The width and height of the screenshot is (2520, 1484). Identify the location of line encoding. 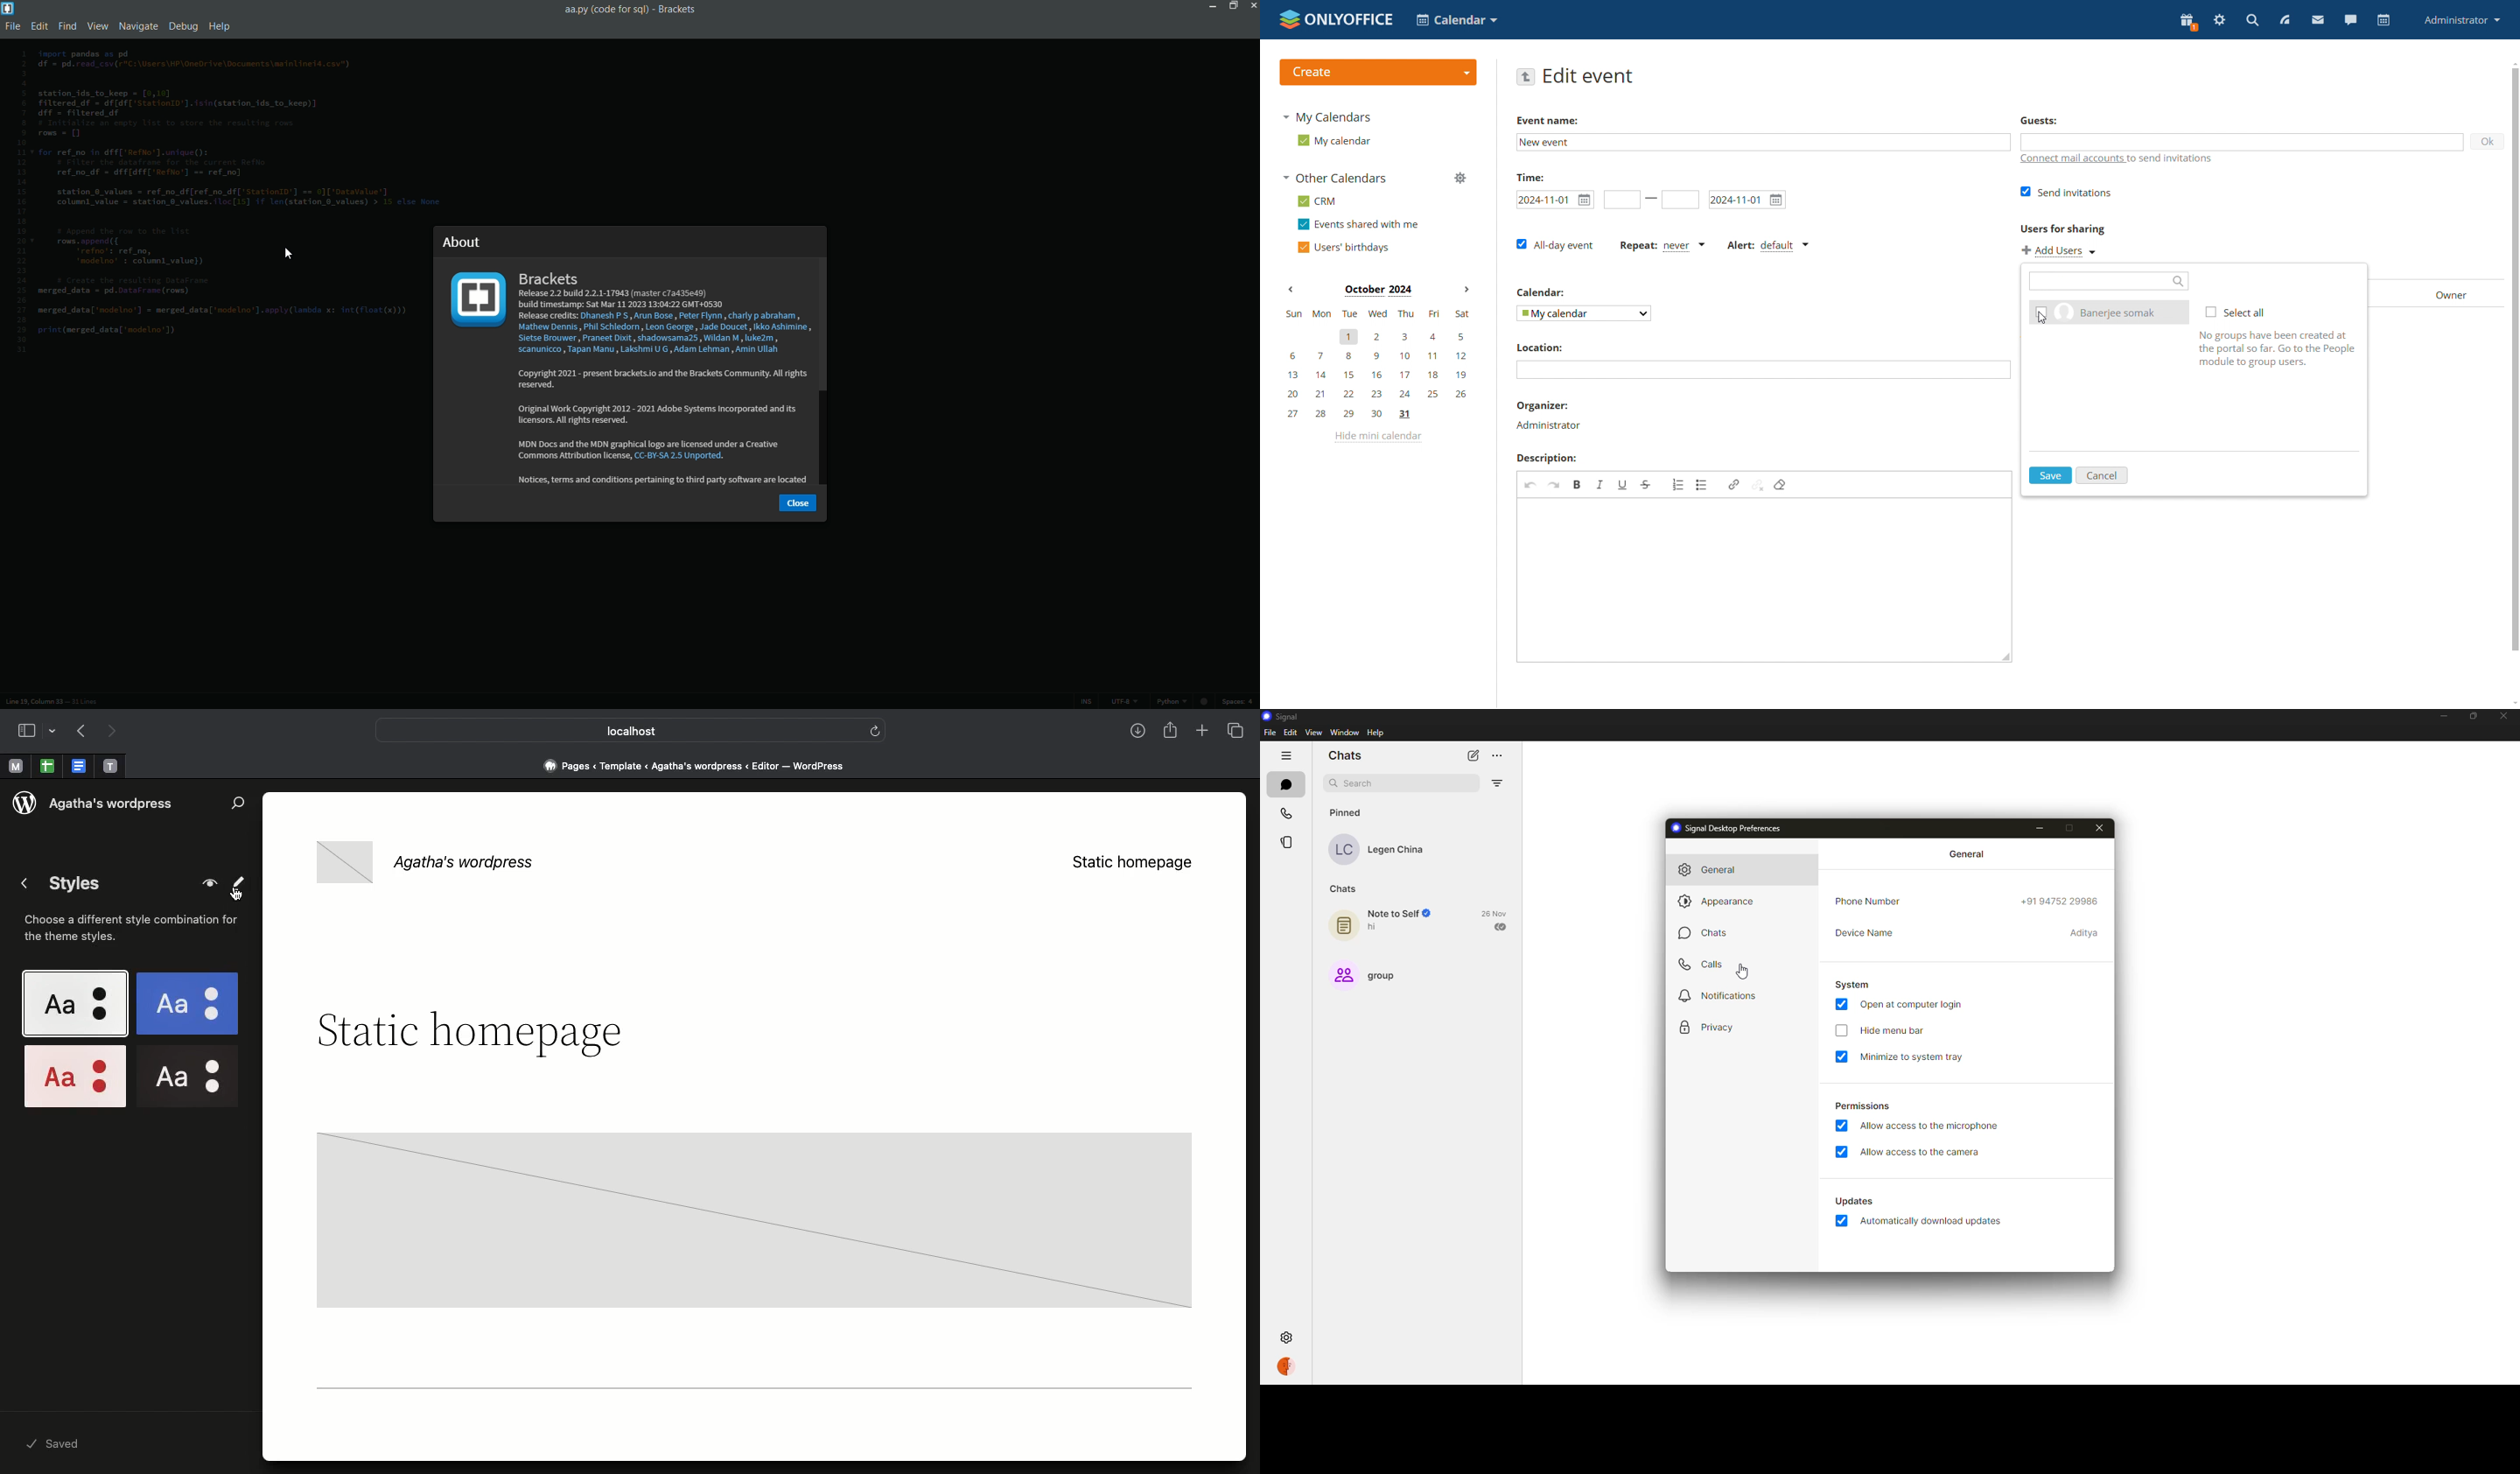
(1125, 702).